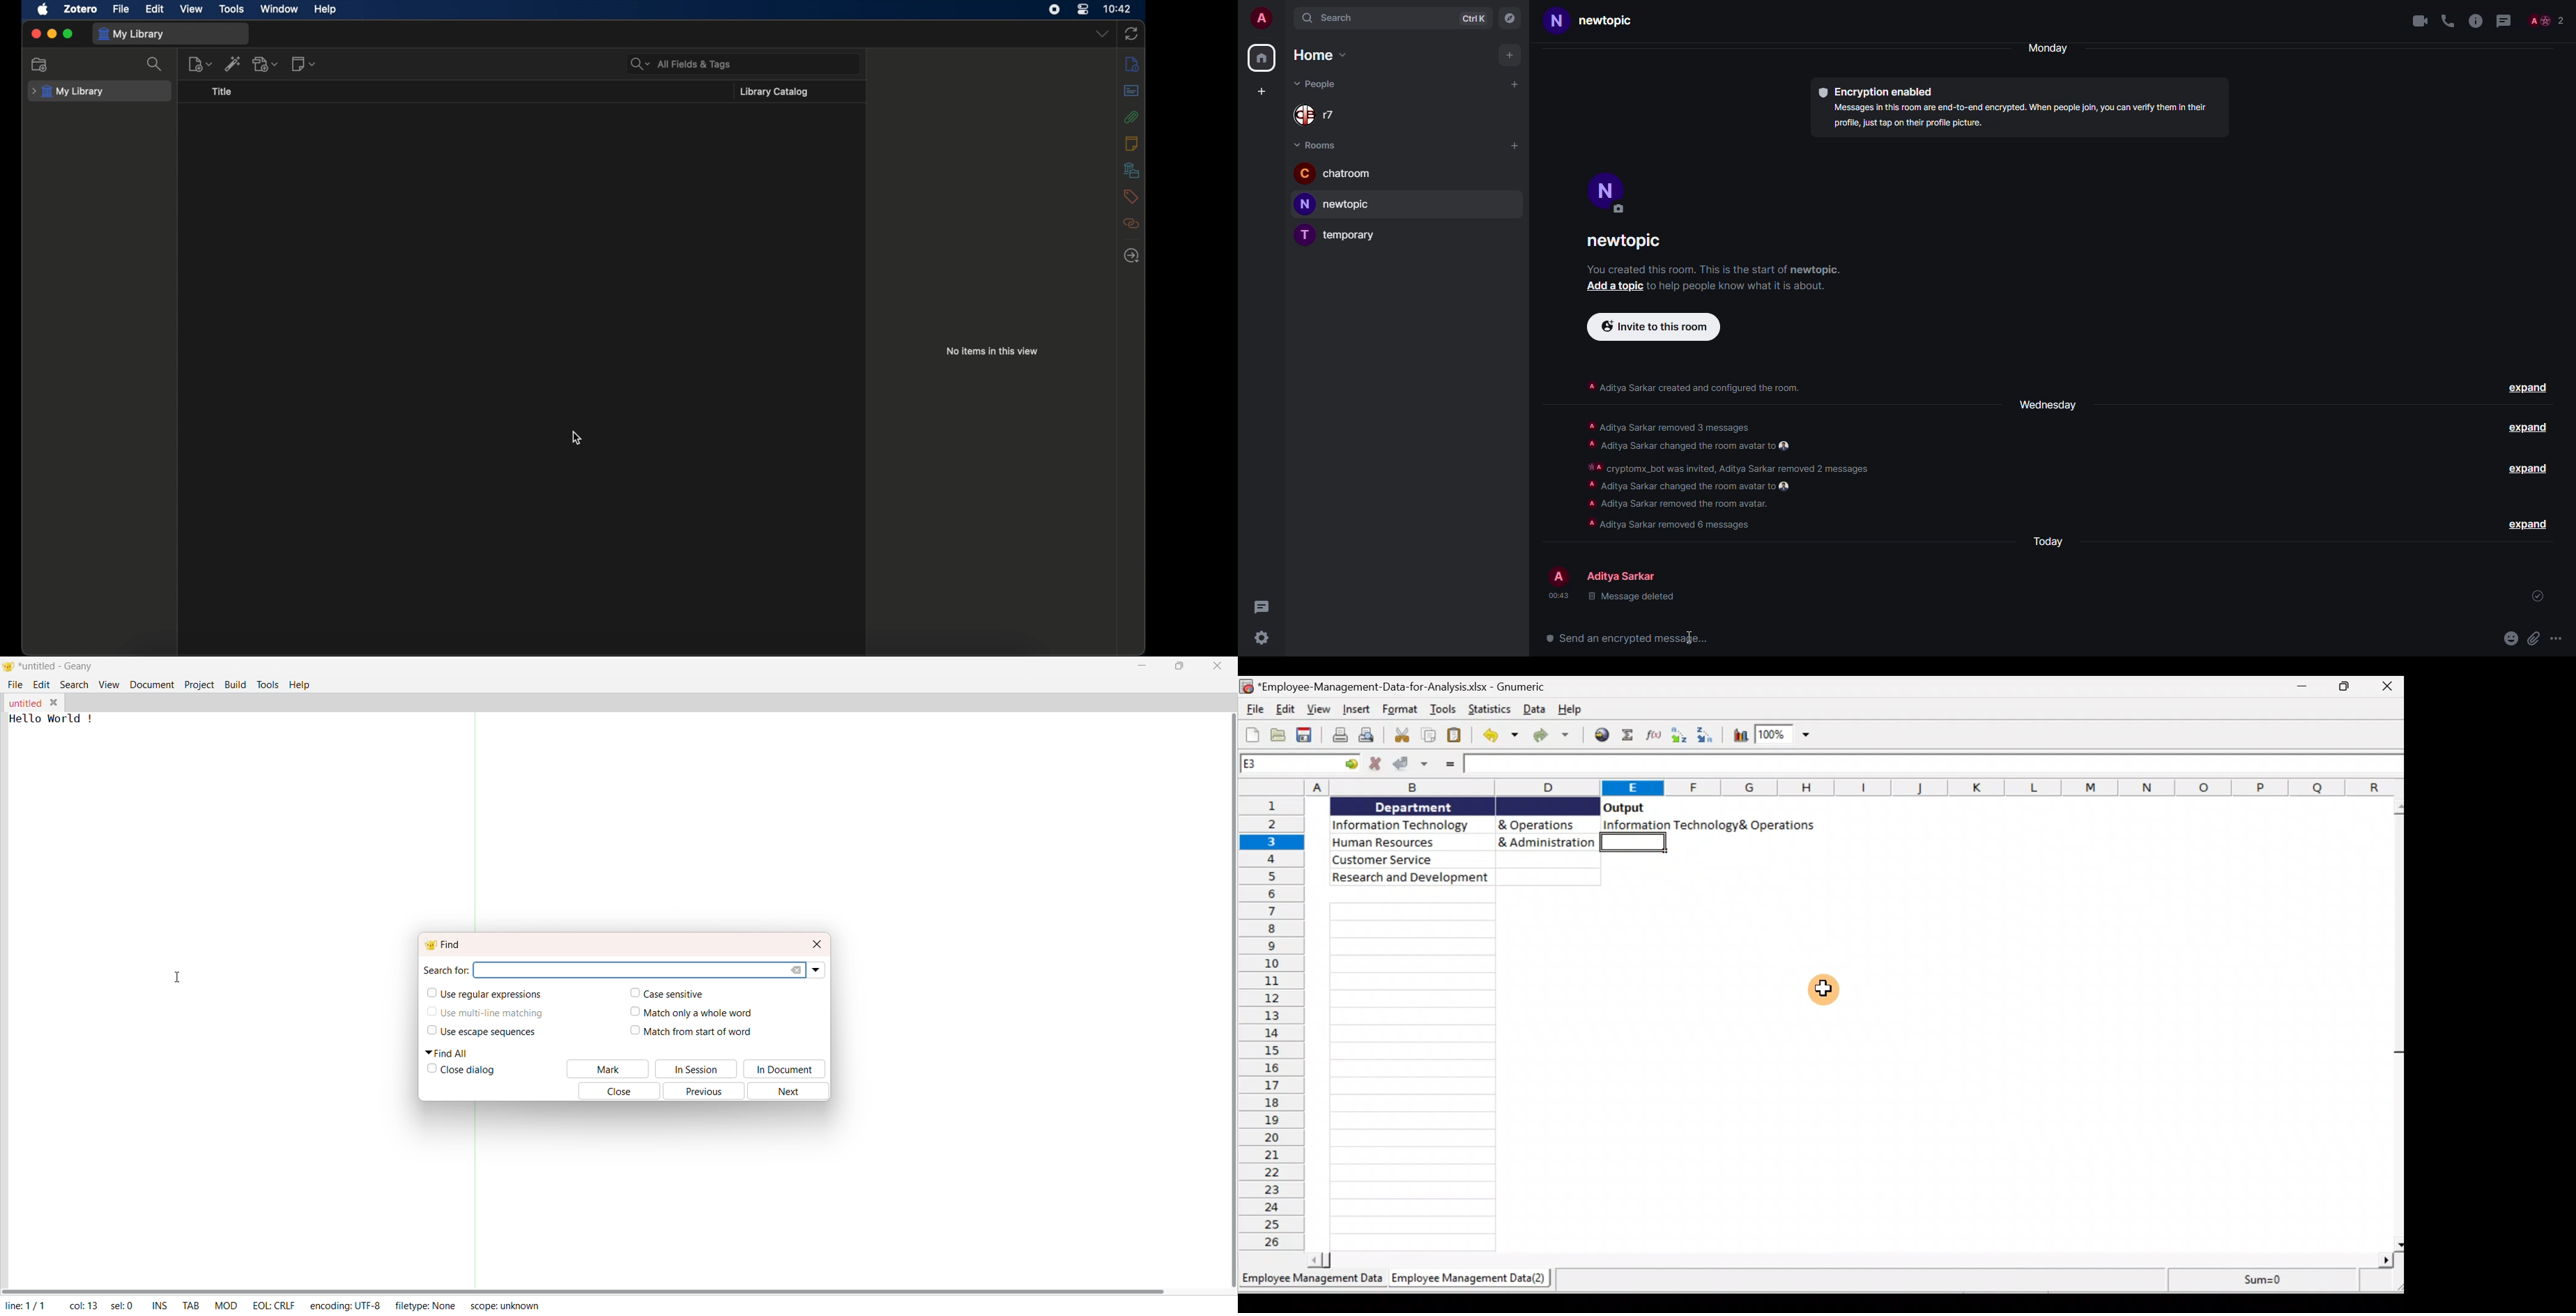 Image resolution: width=2576 pixels, height=1316 pixels. I want to click on new collection, so click(40, 64).